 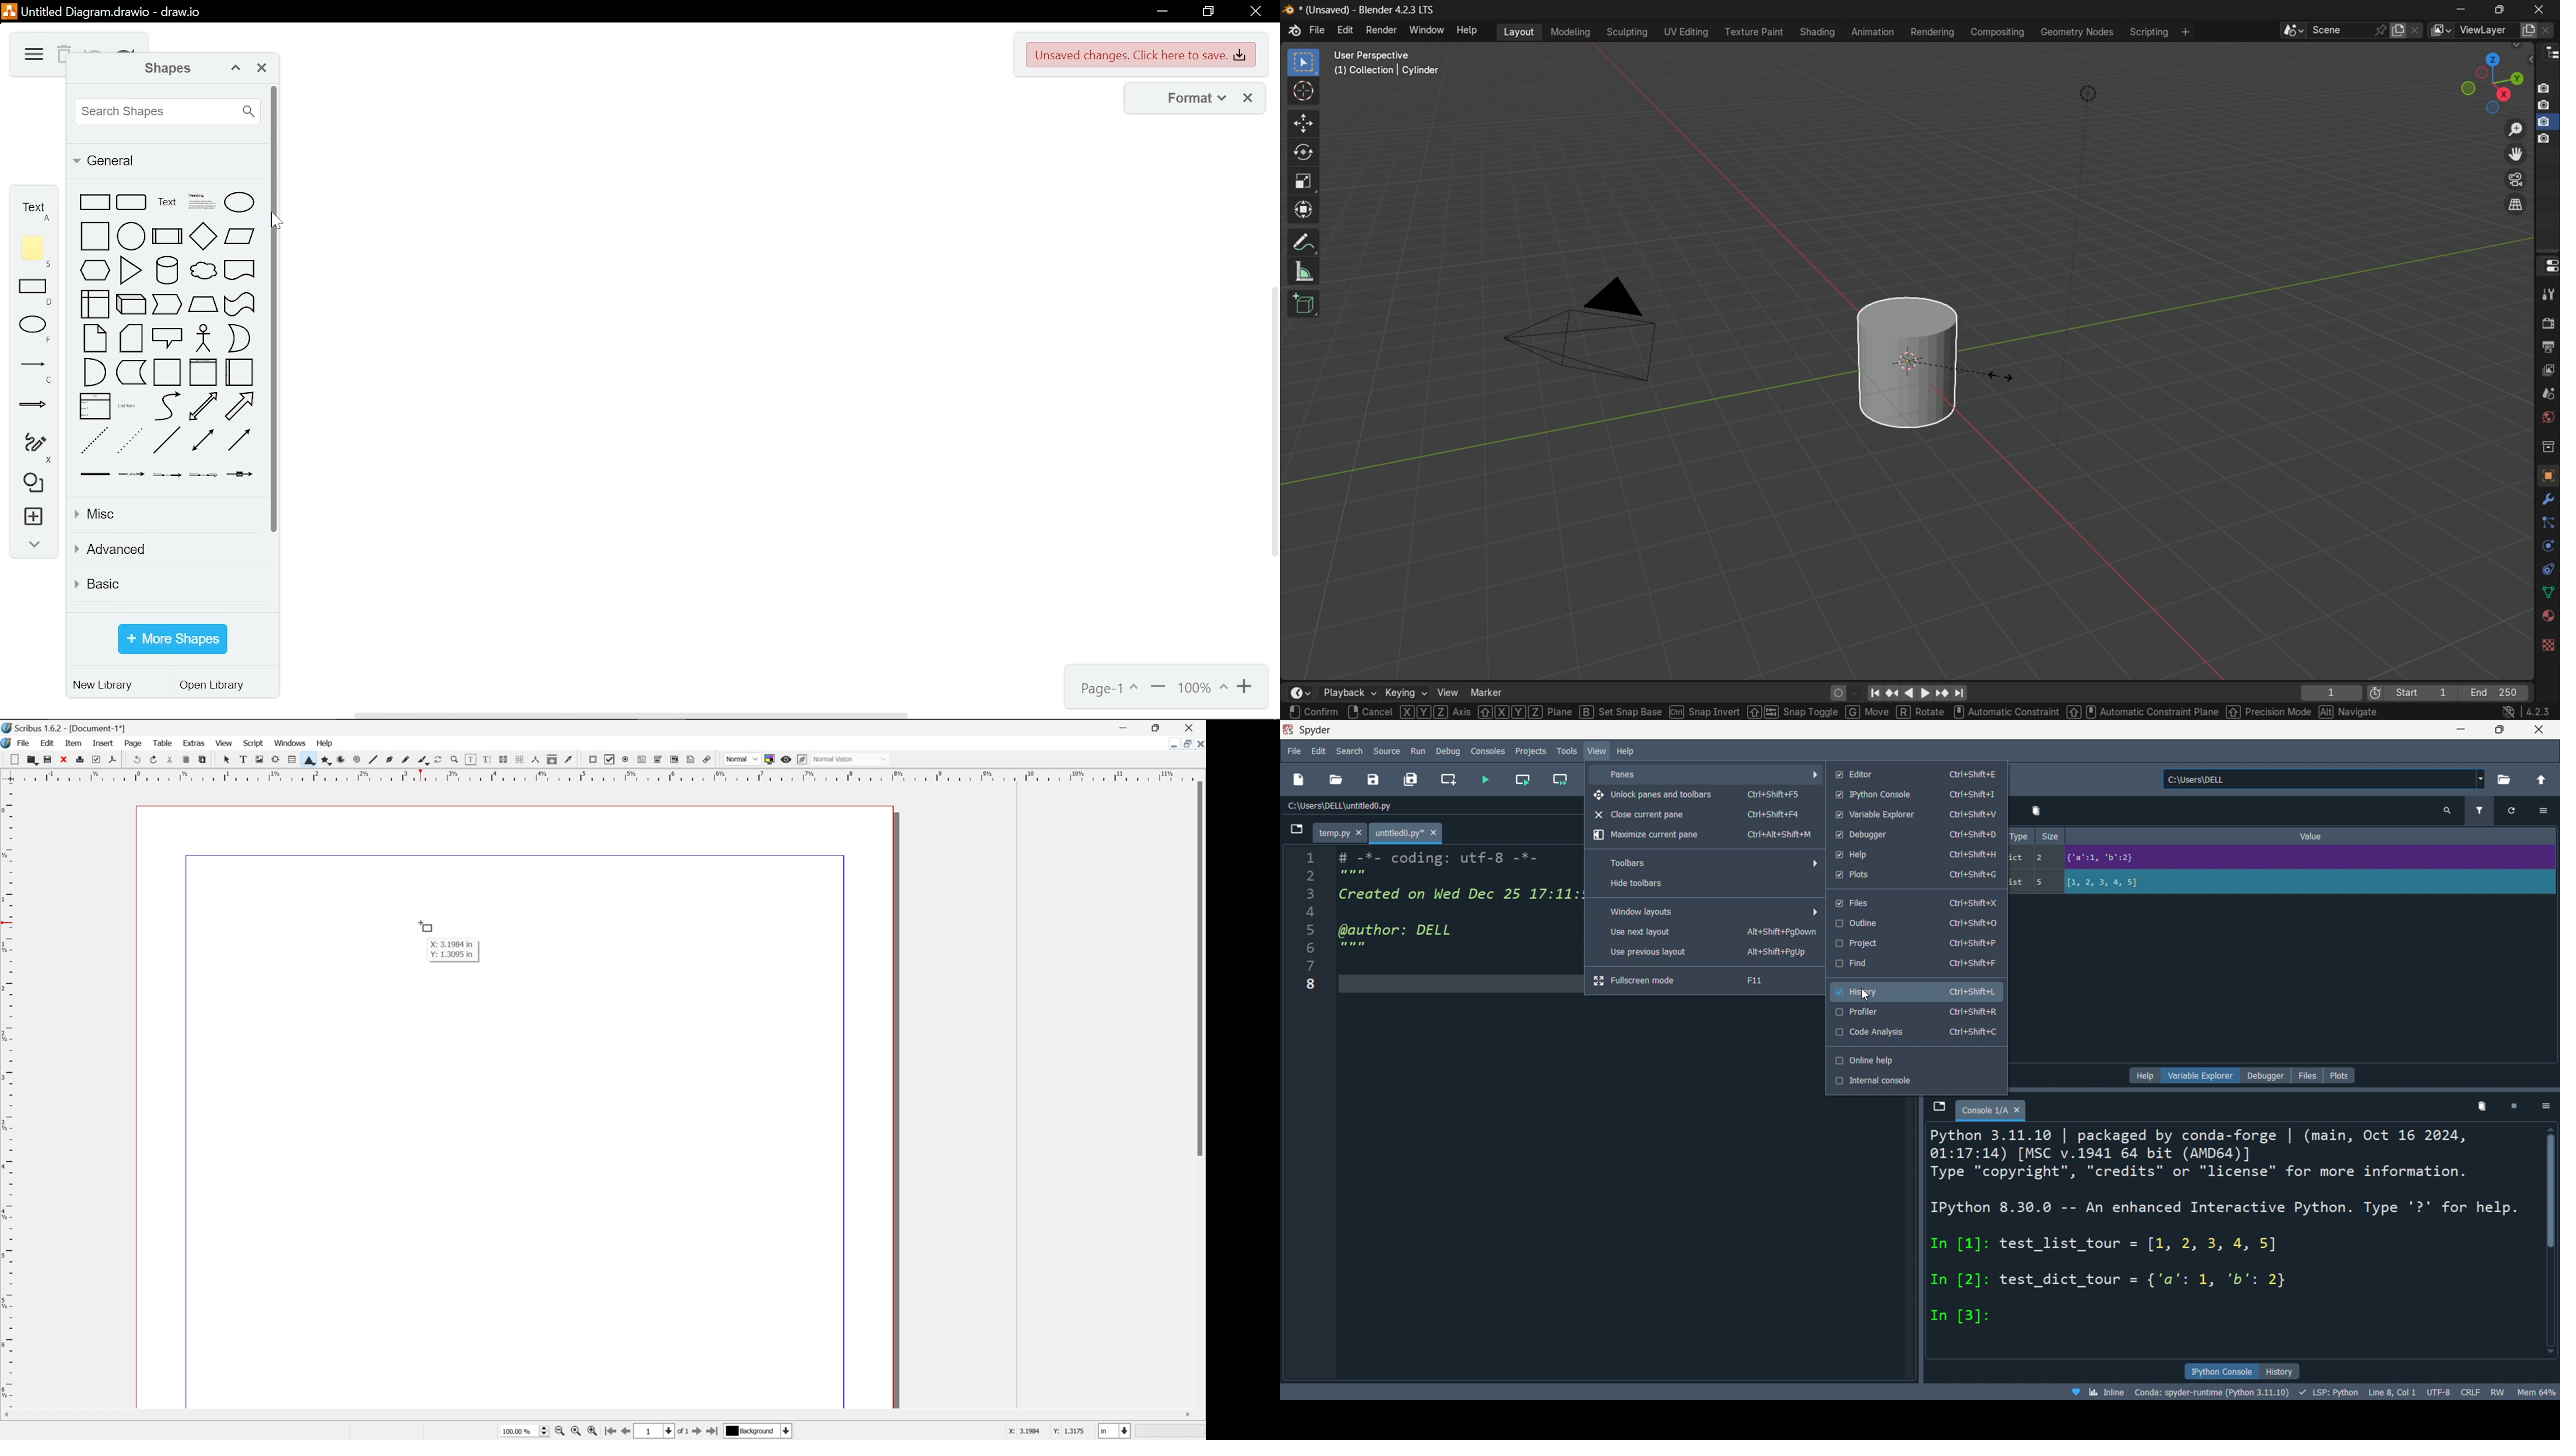 What do you see at coordinates (1183, 744) in the screenshot?
I see `Restore Down` at bounding box center [1183, 744].